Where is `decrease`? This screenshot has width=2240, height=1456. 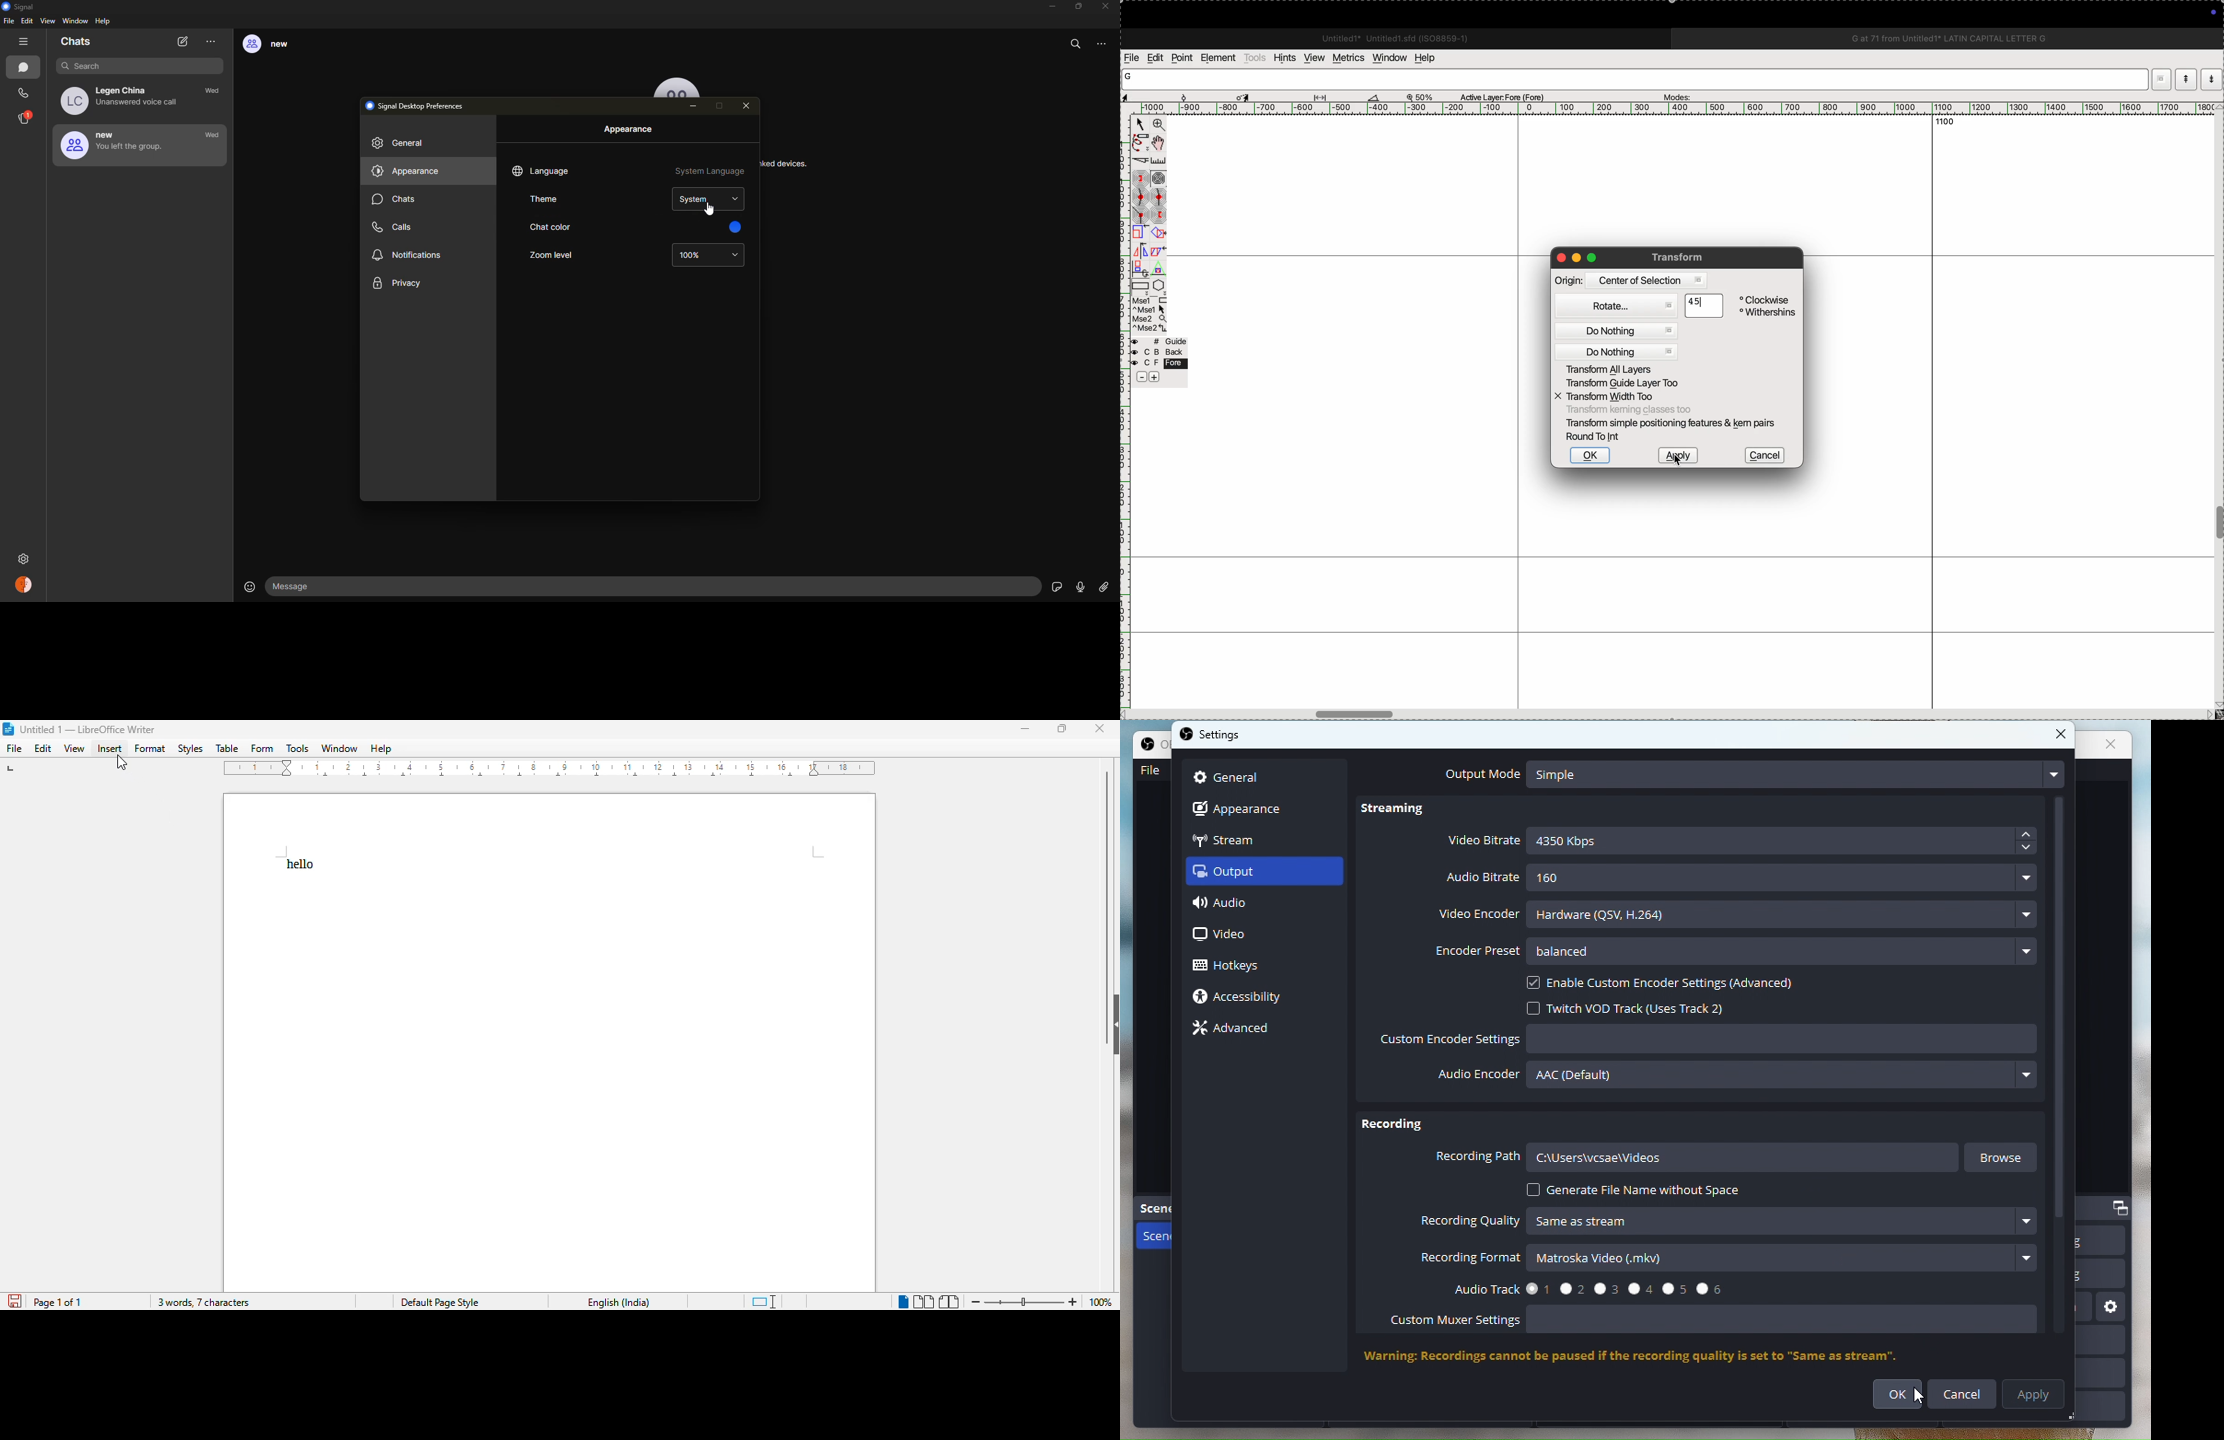 decrease is located at coordinates (1142, 376).